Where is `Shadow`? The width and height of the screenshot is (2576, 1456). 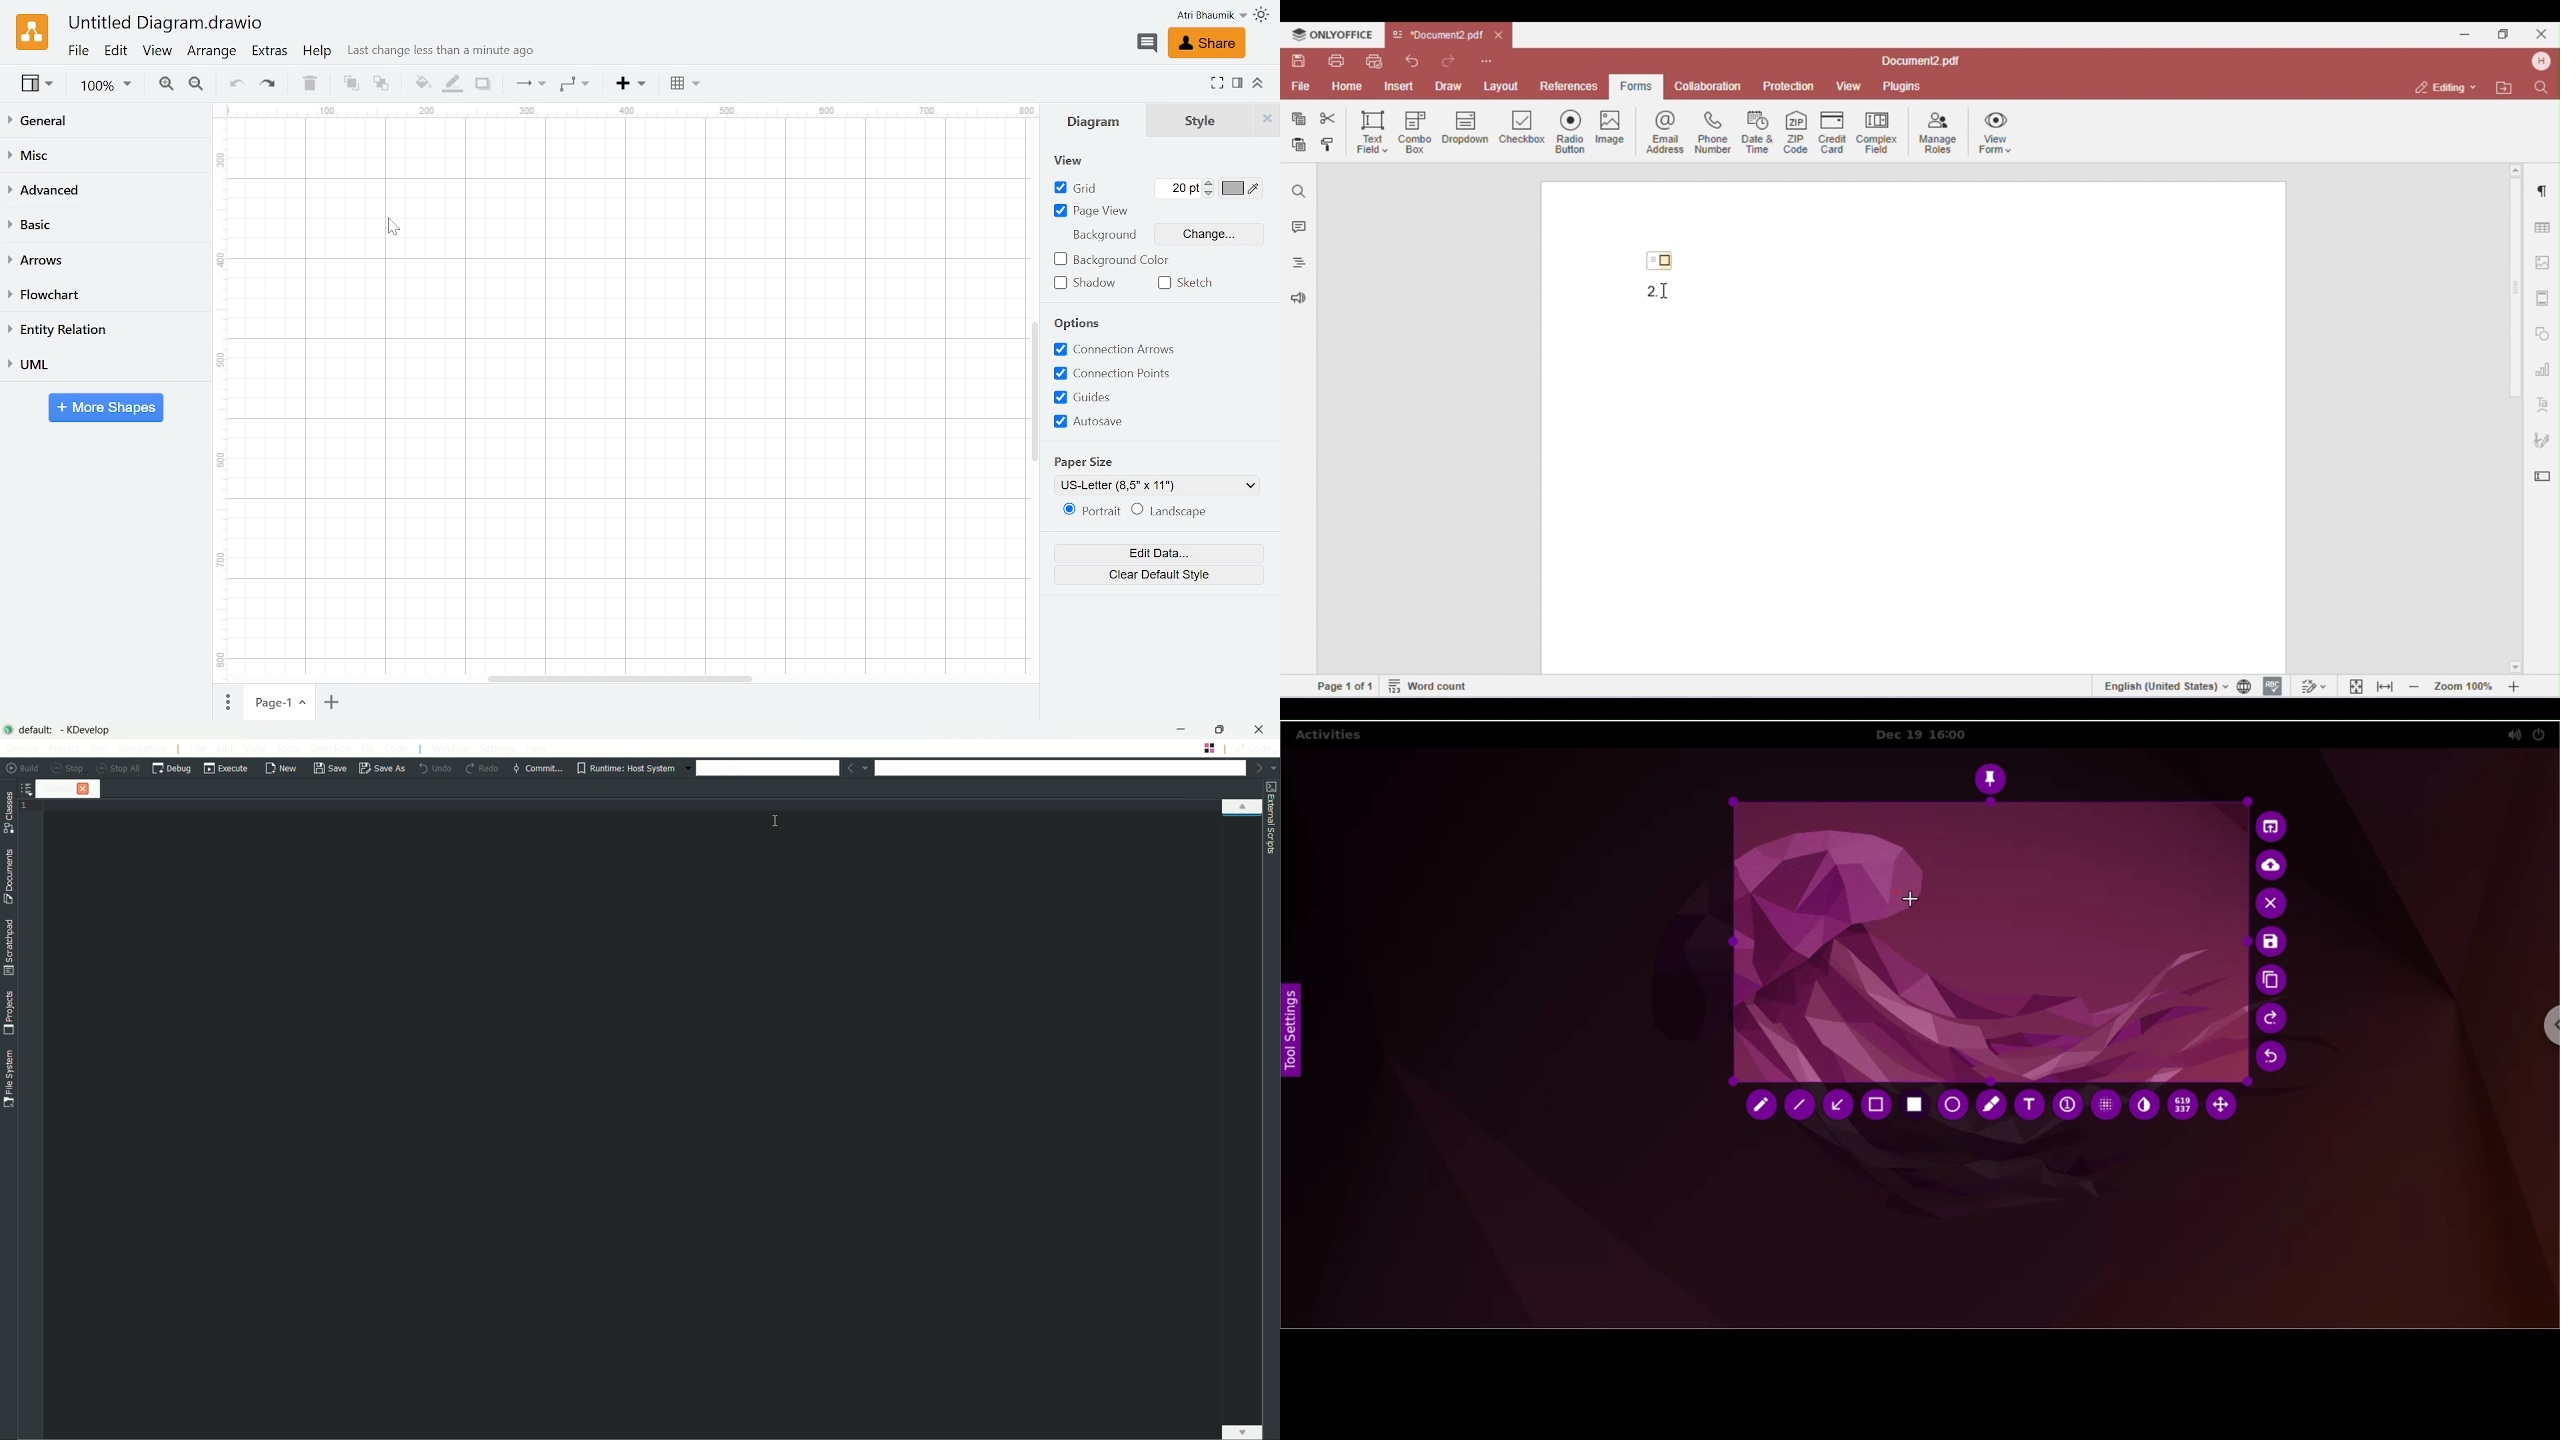 Shadow is located at coordinates (483, 85).